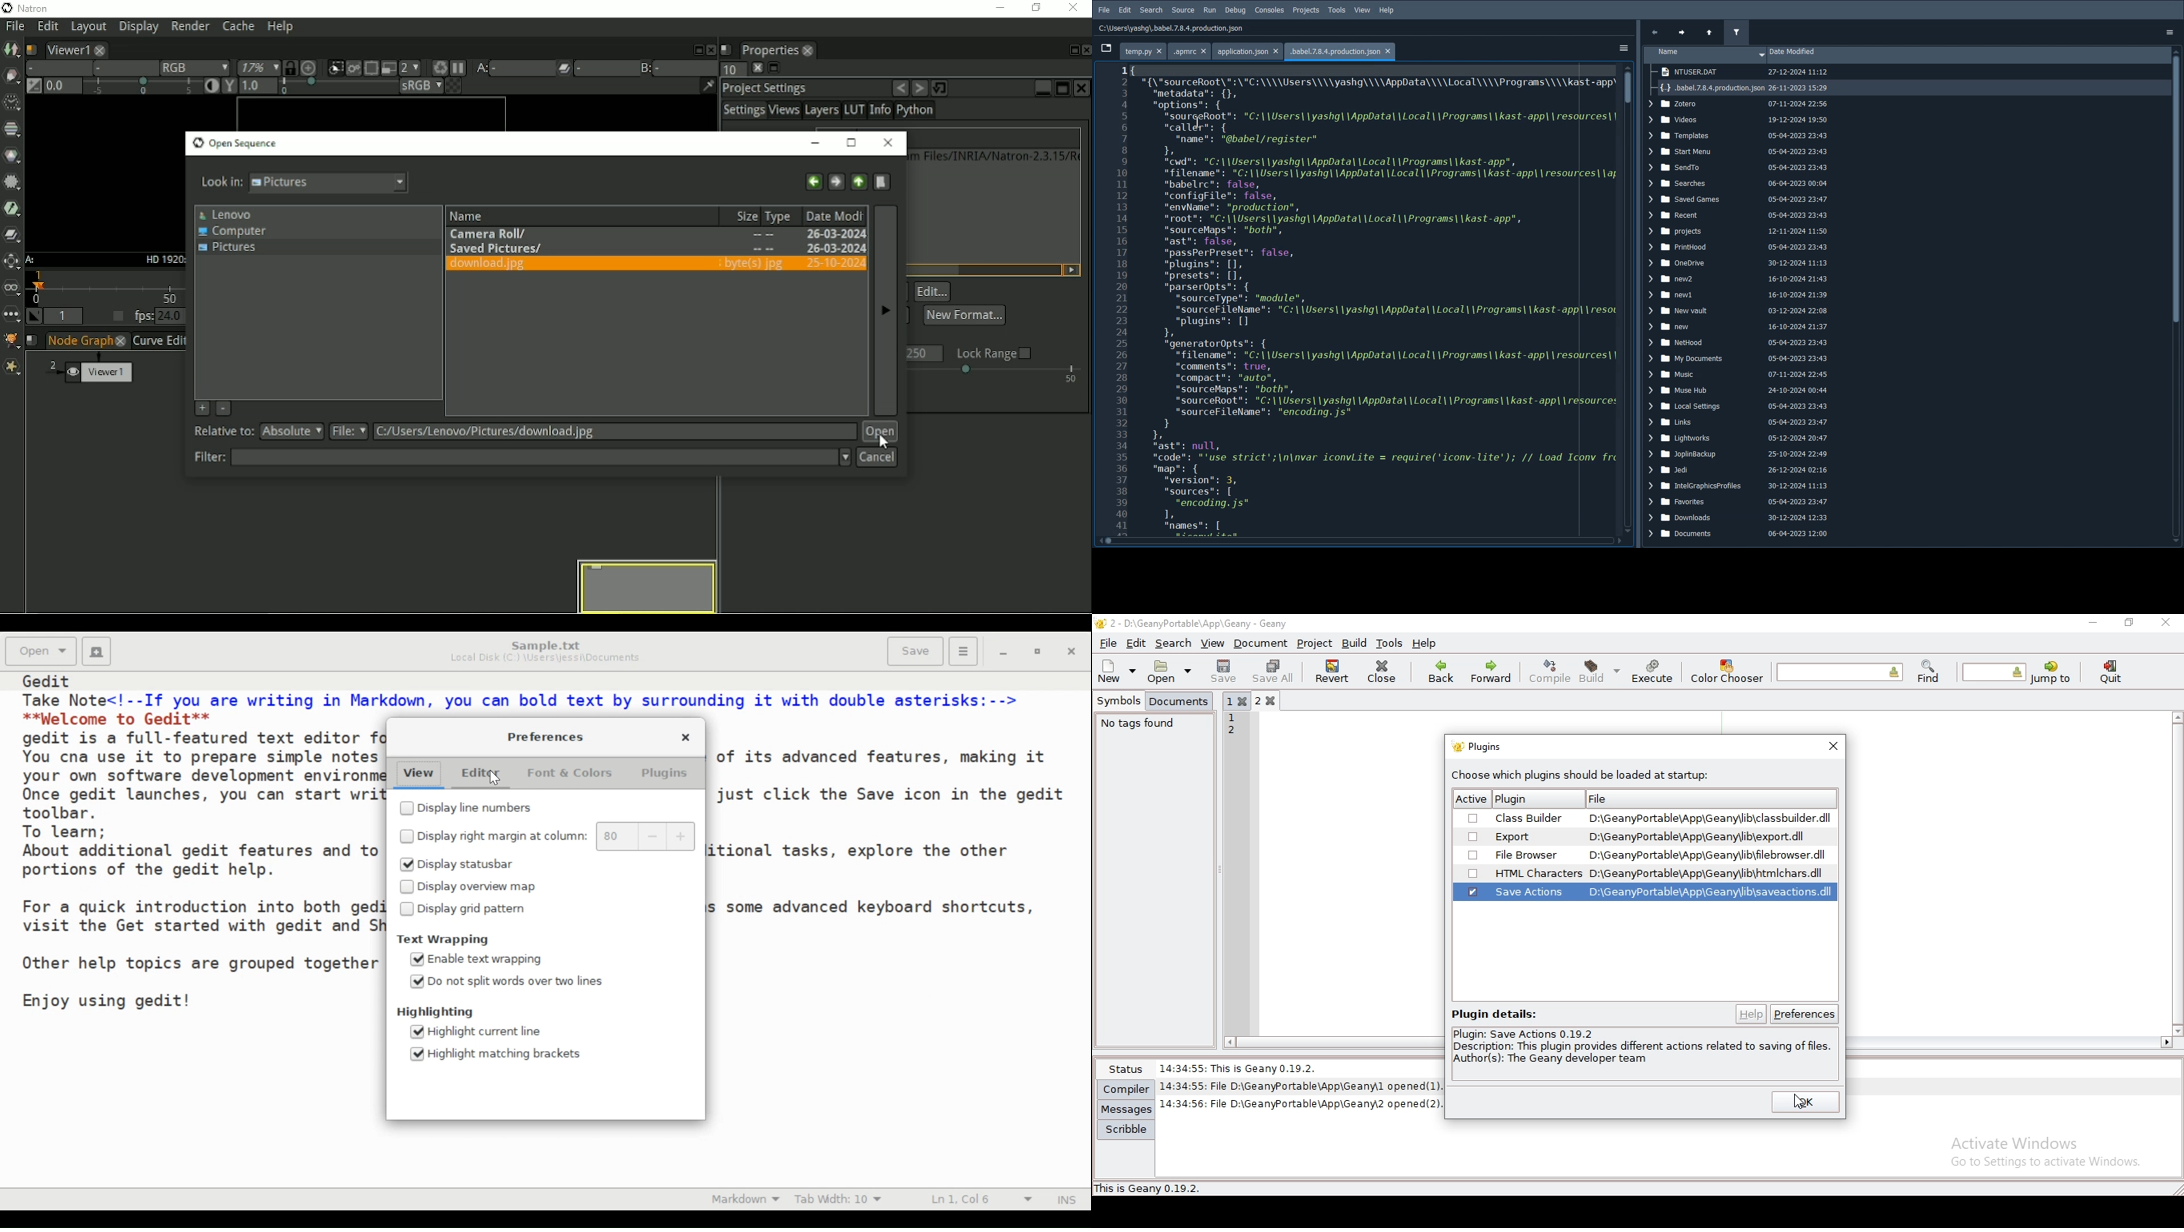  I want to click on Create a new document, so click(98, 652).